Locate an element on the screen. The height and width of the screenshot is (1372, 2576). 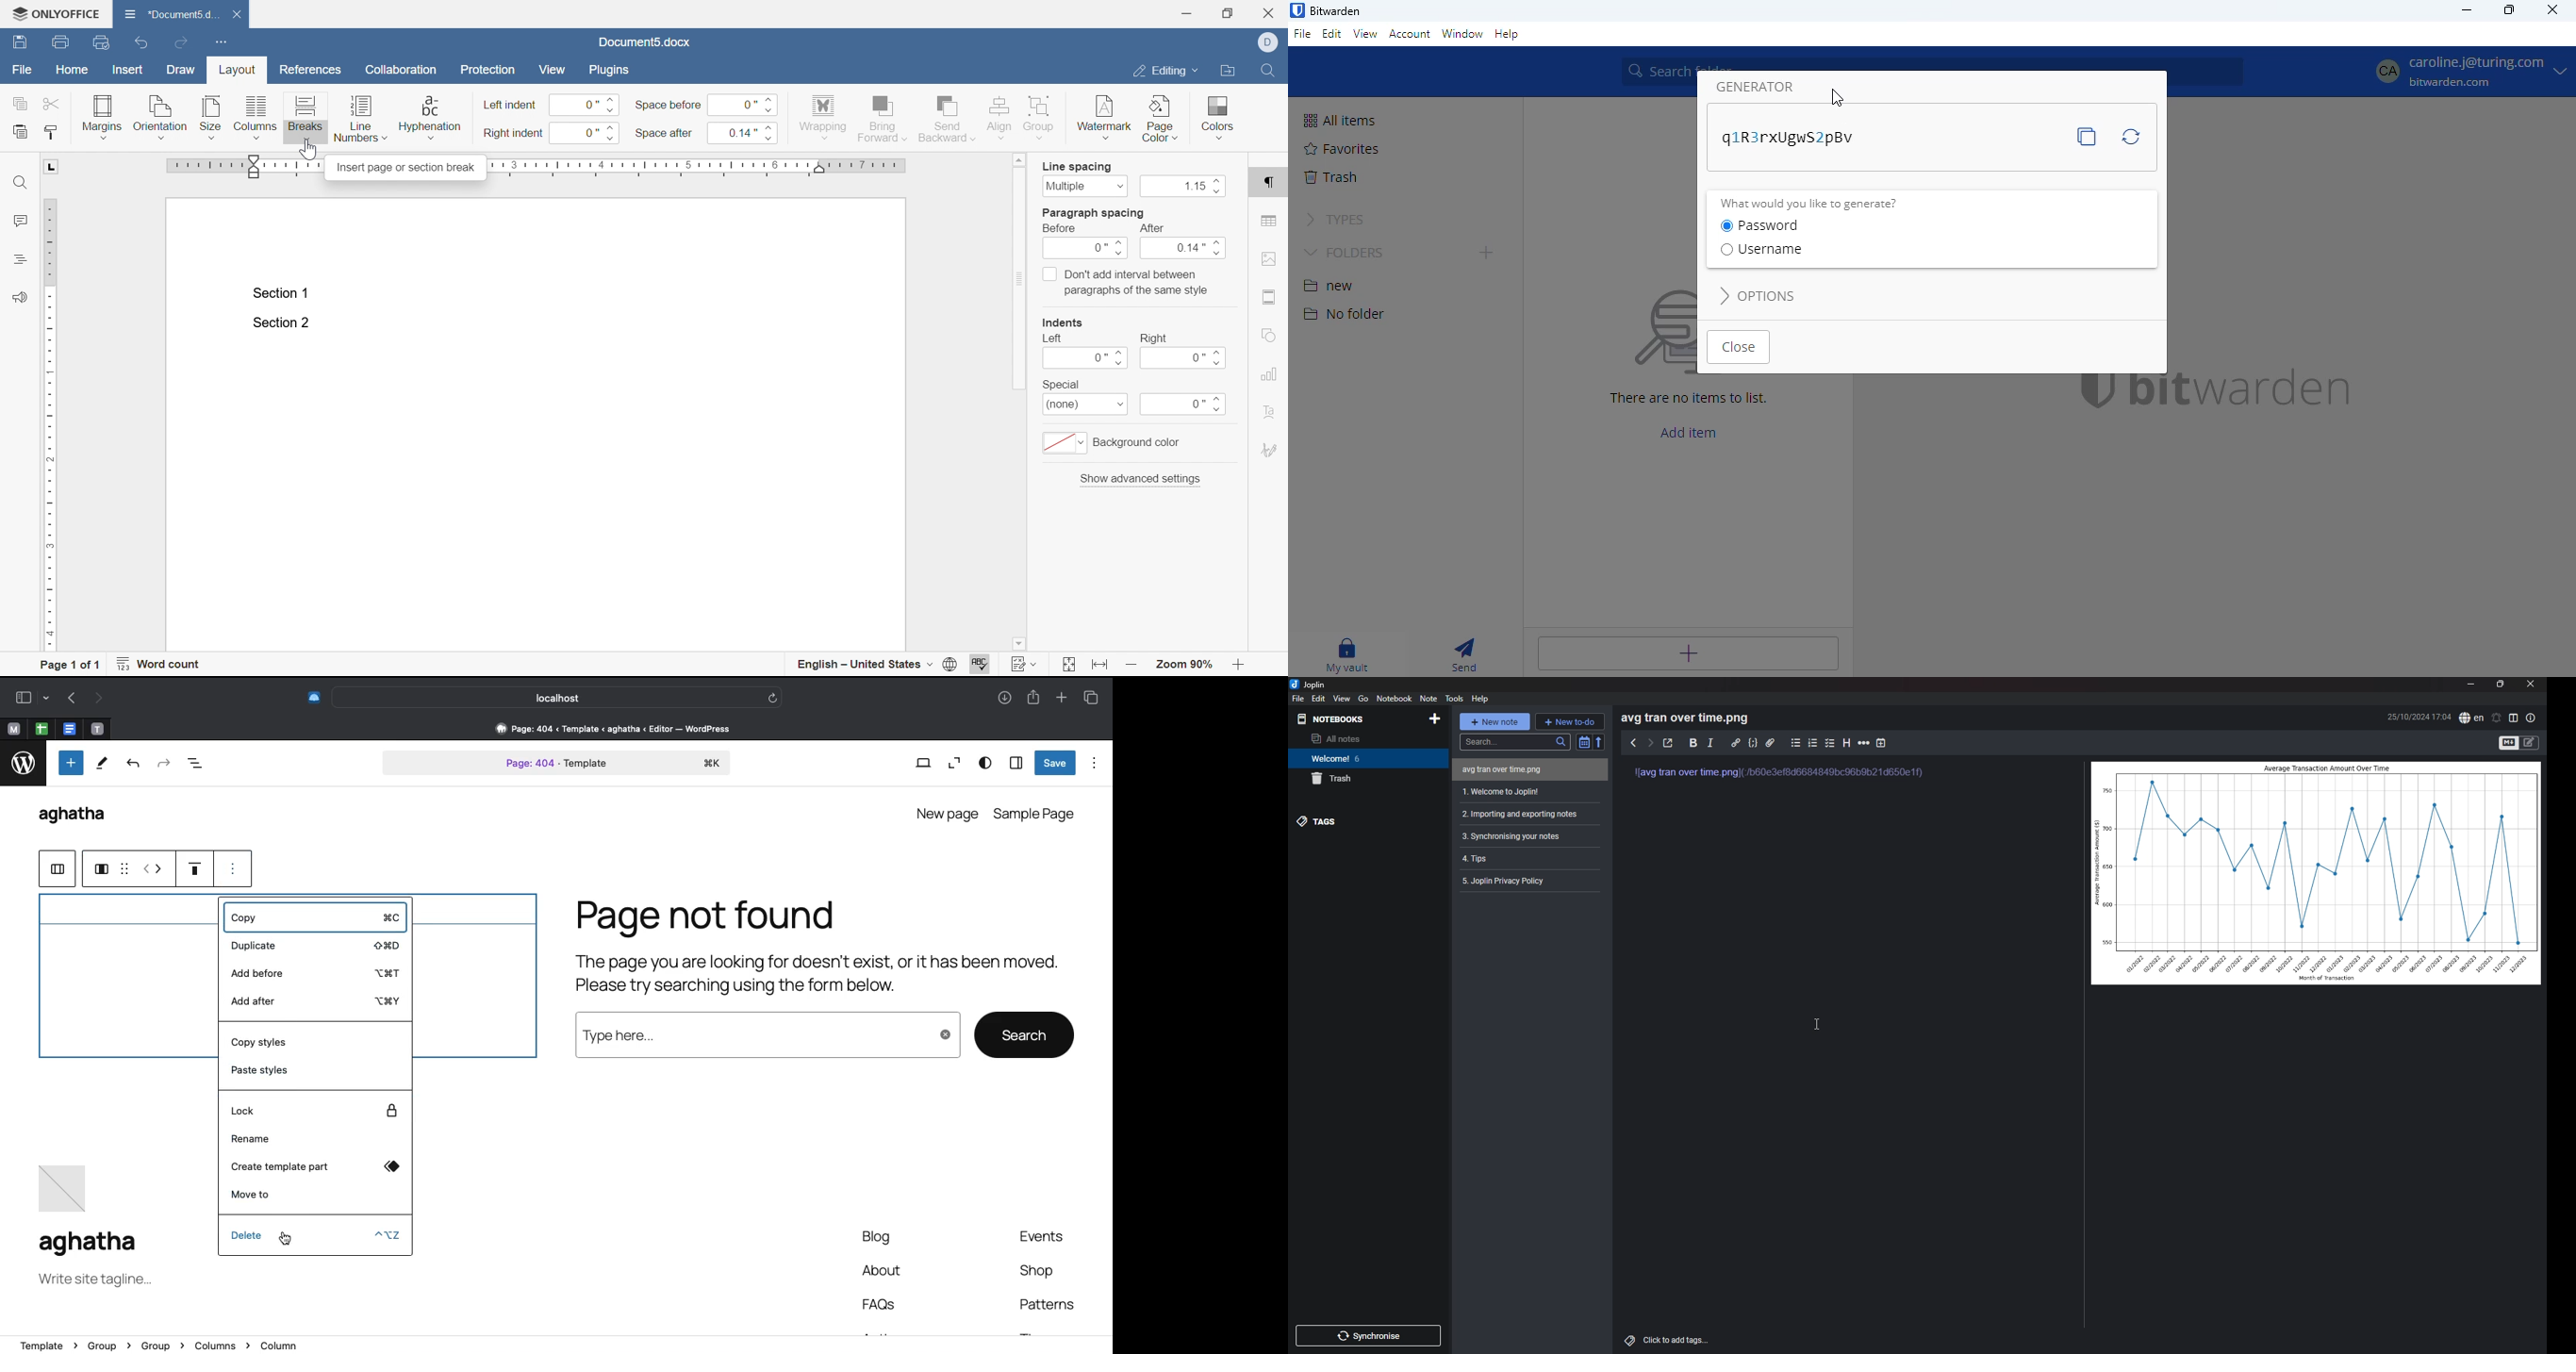
click to add tags is located at coordinates (1667, 1340).